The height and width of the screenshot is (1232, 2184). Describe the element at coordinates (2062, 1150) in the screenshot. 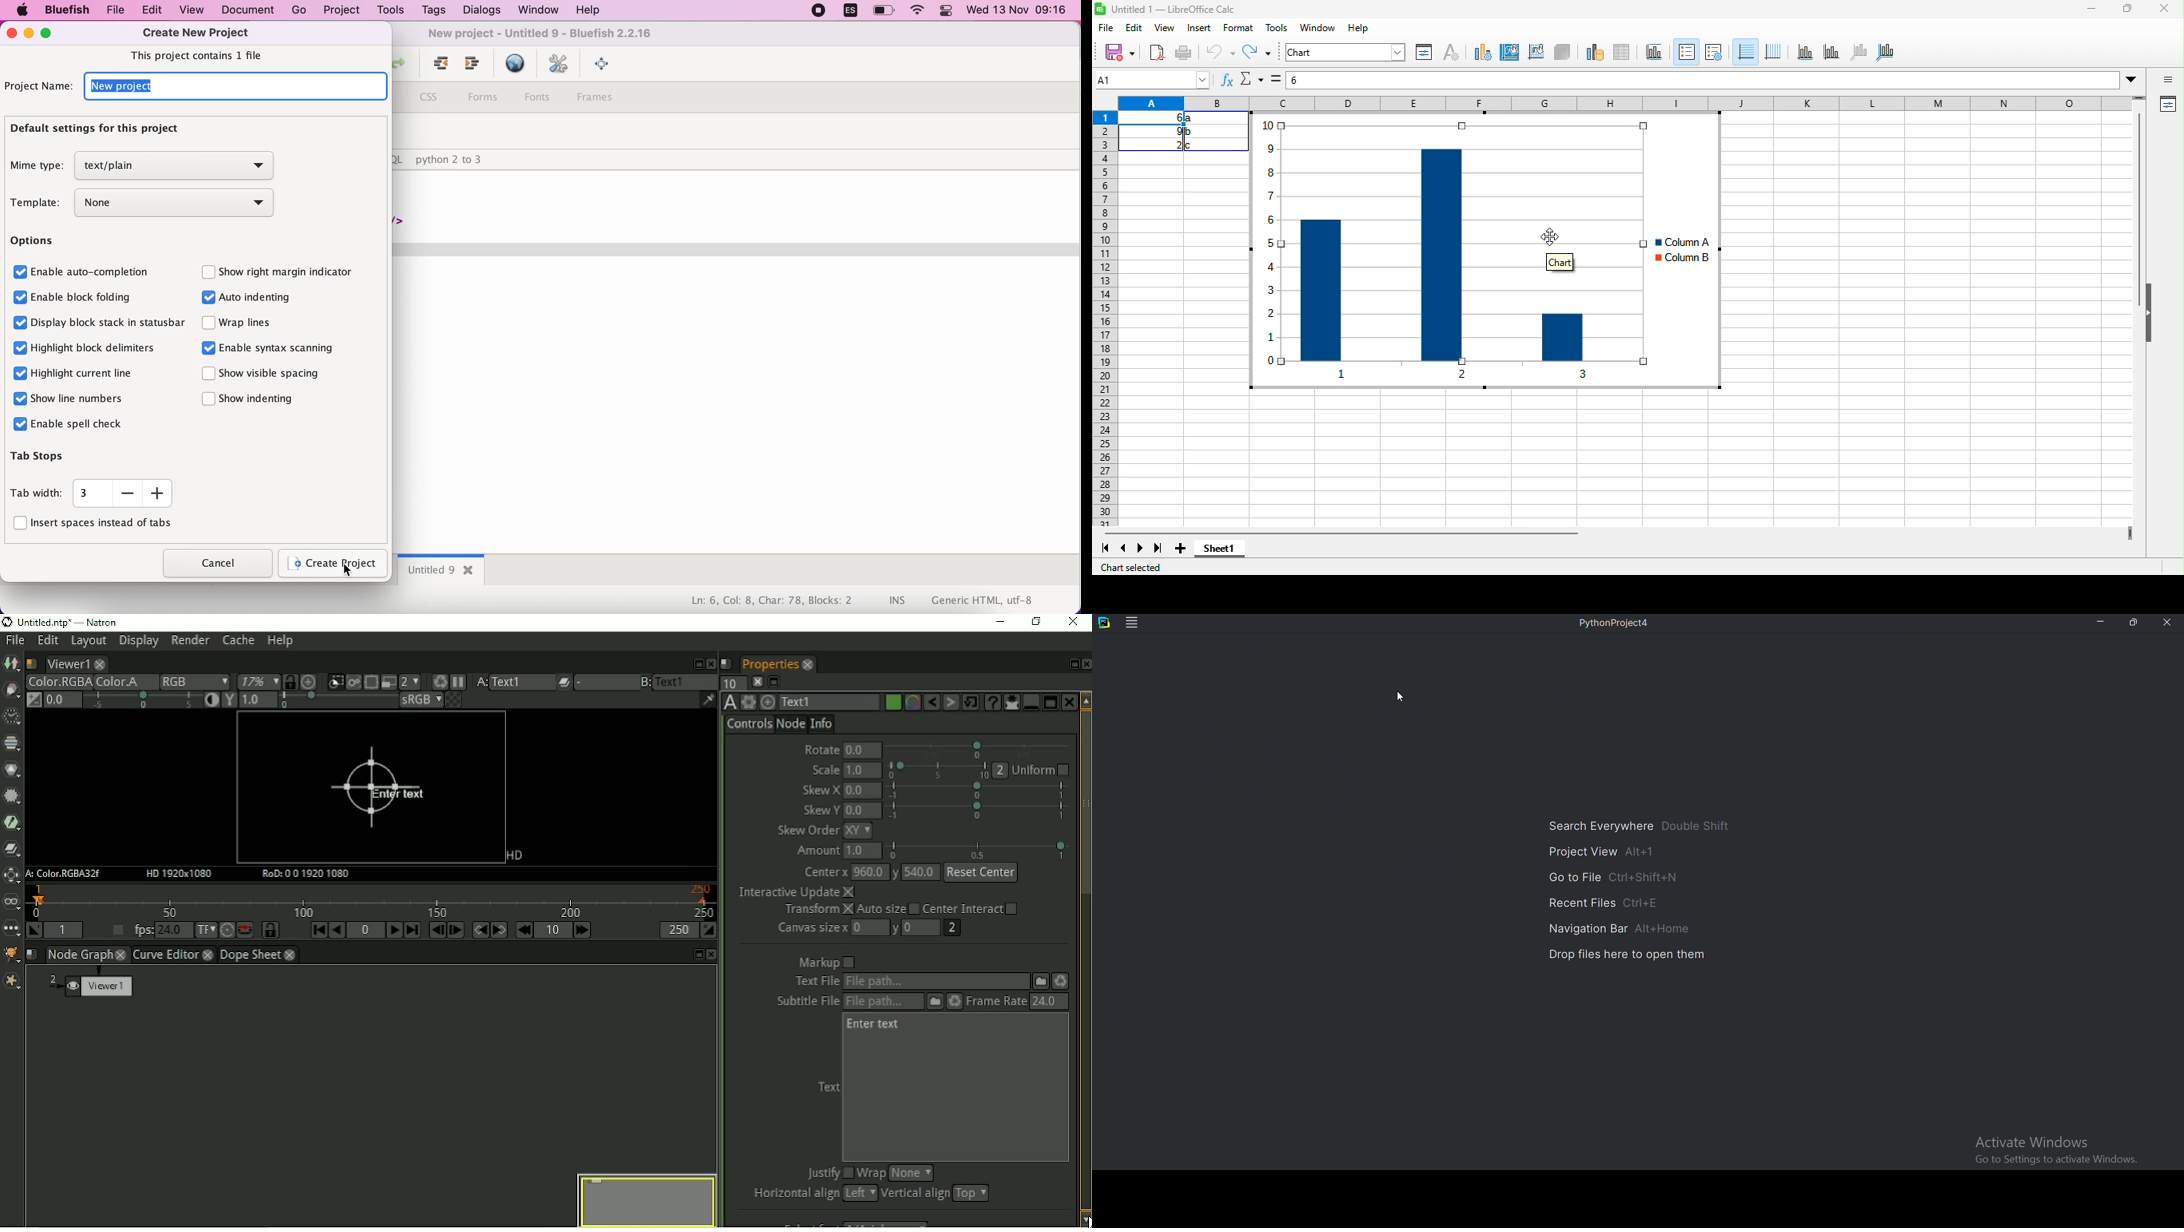

I see `Windows information` at that location.